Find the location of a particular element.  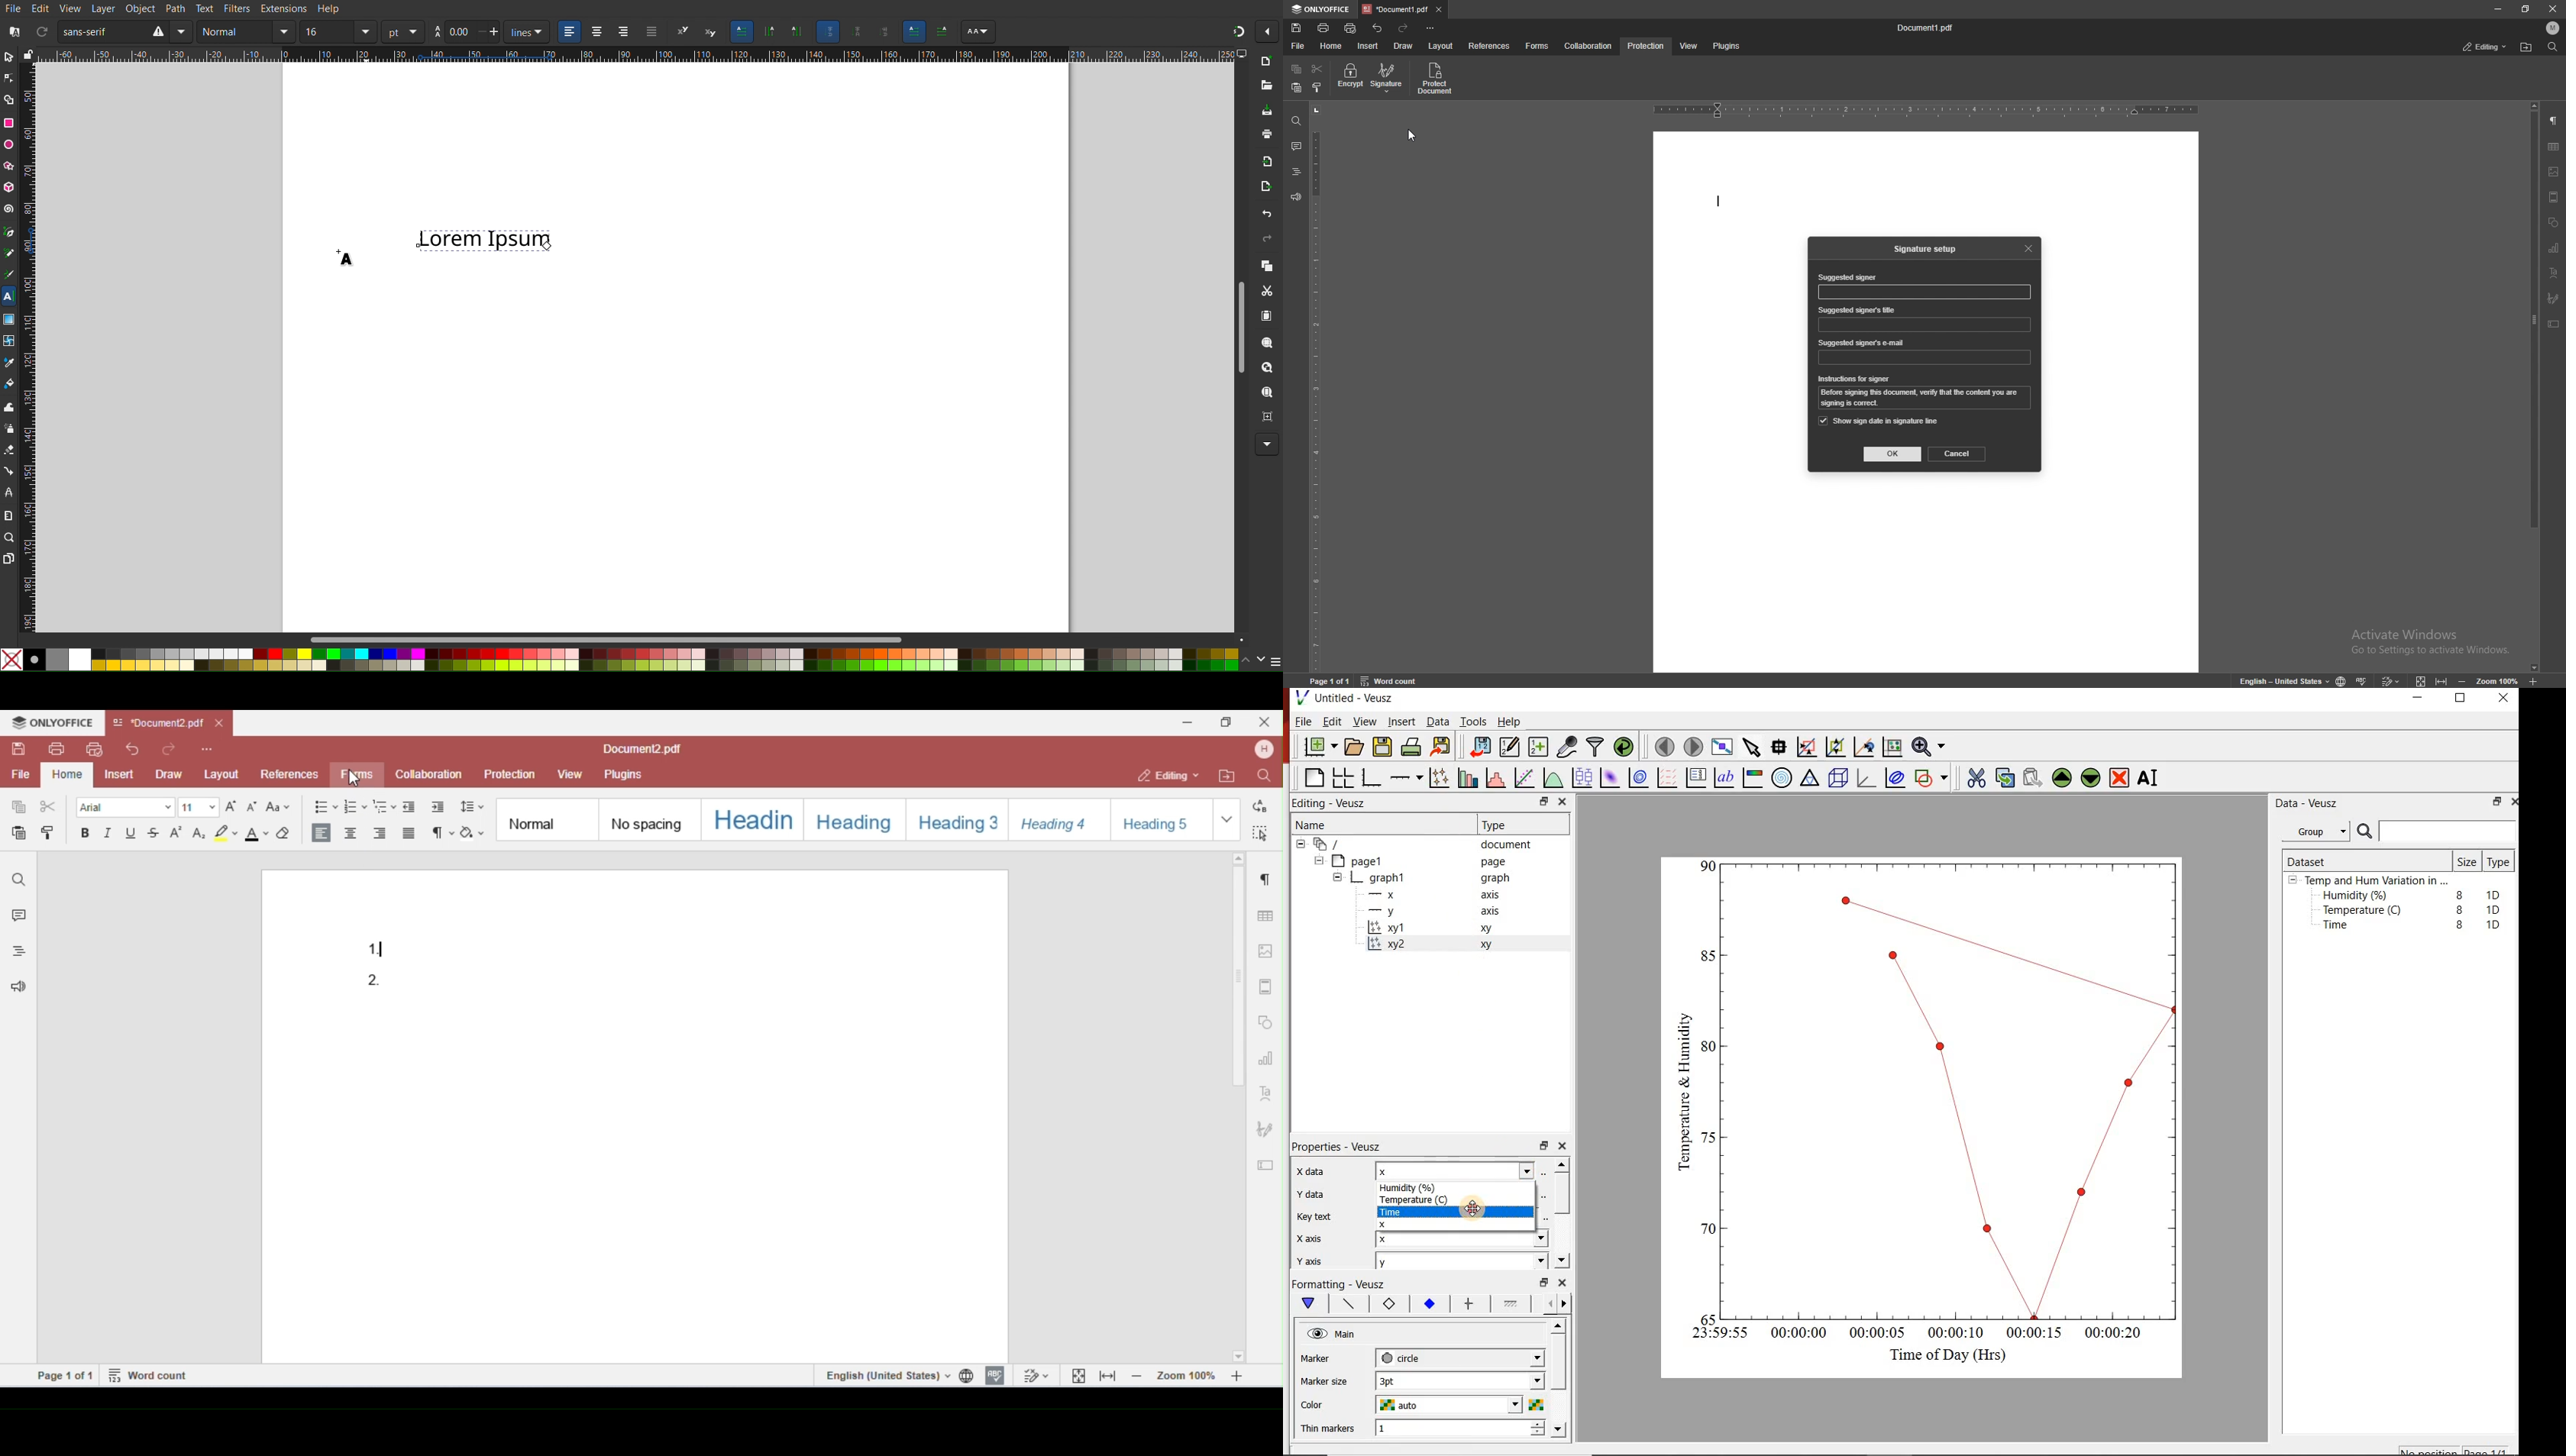

Time is located at coordinates (1412, 1210).